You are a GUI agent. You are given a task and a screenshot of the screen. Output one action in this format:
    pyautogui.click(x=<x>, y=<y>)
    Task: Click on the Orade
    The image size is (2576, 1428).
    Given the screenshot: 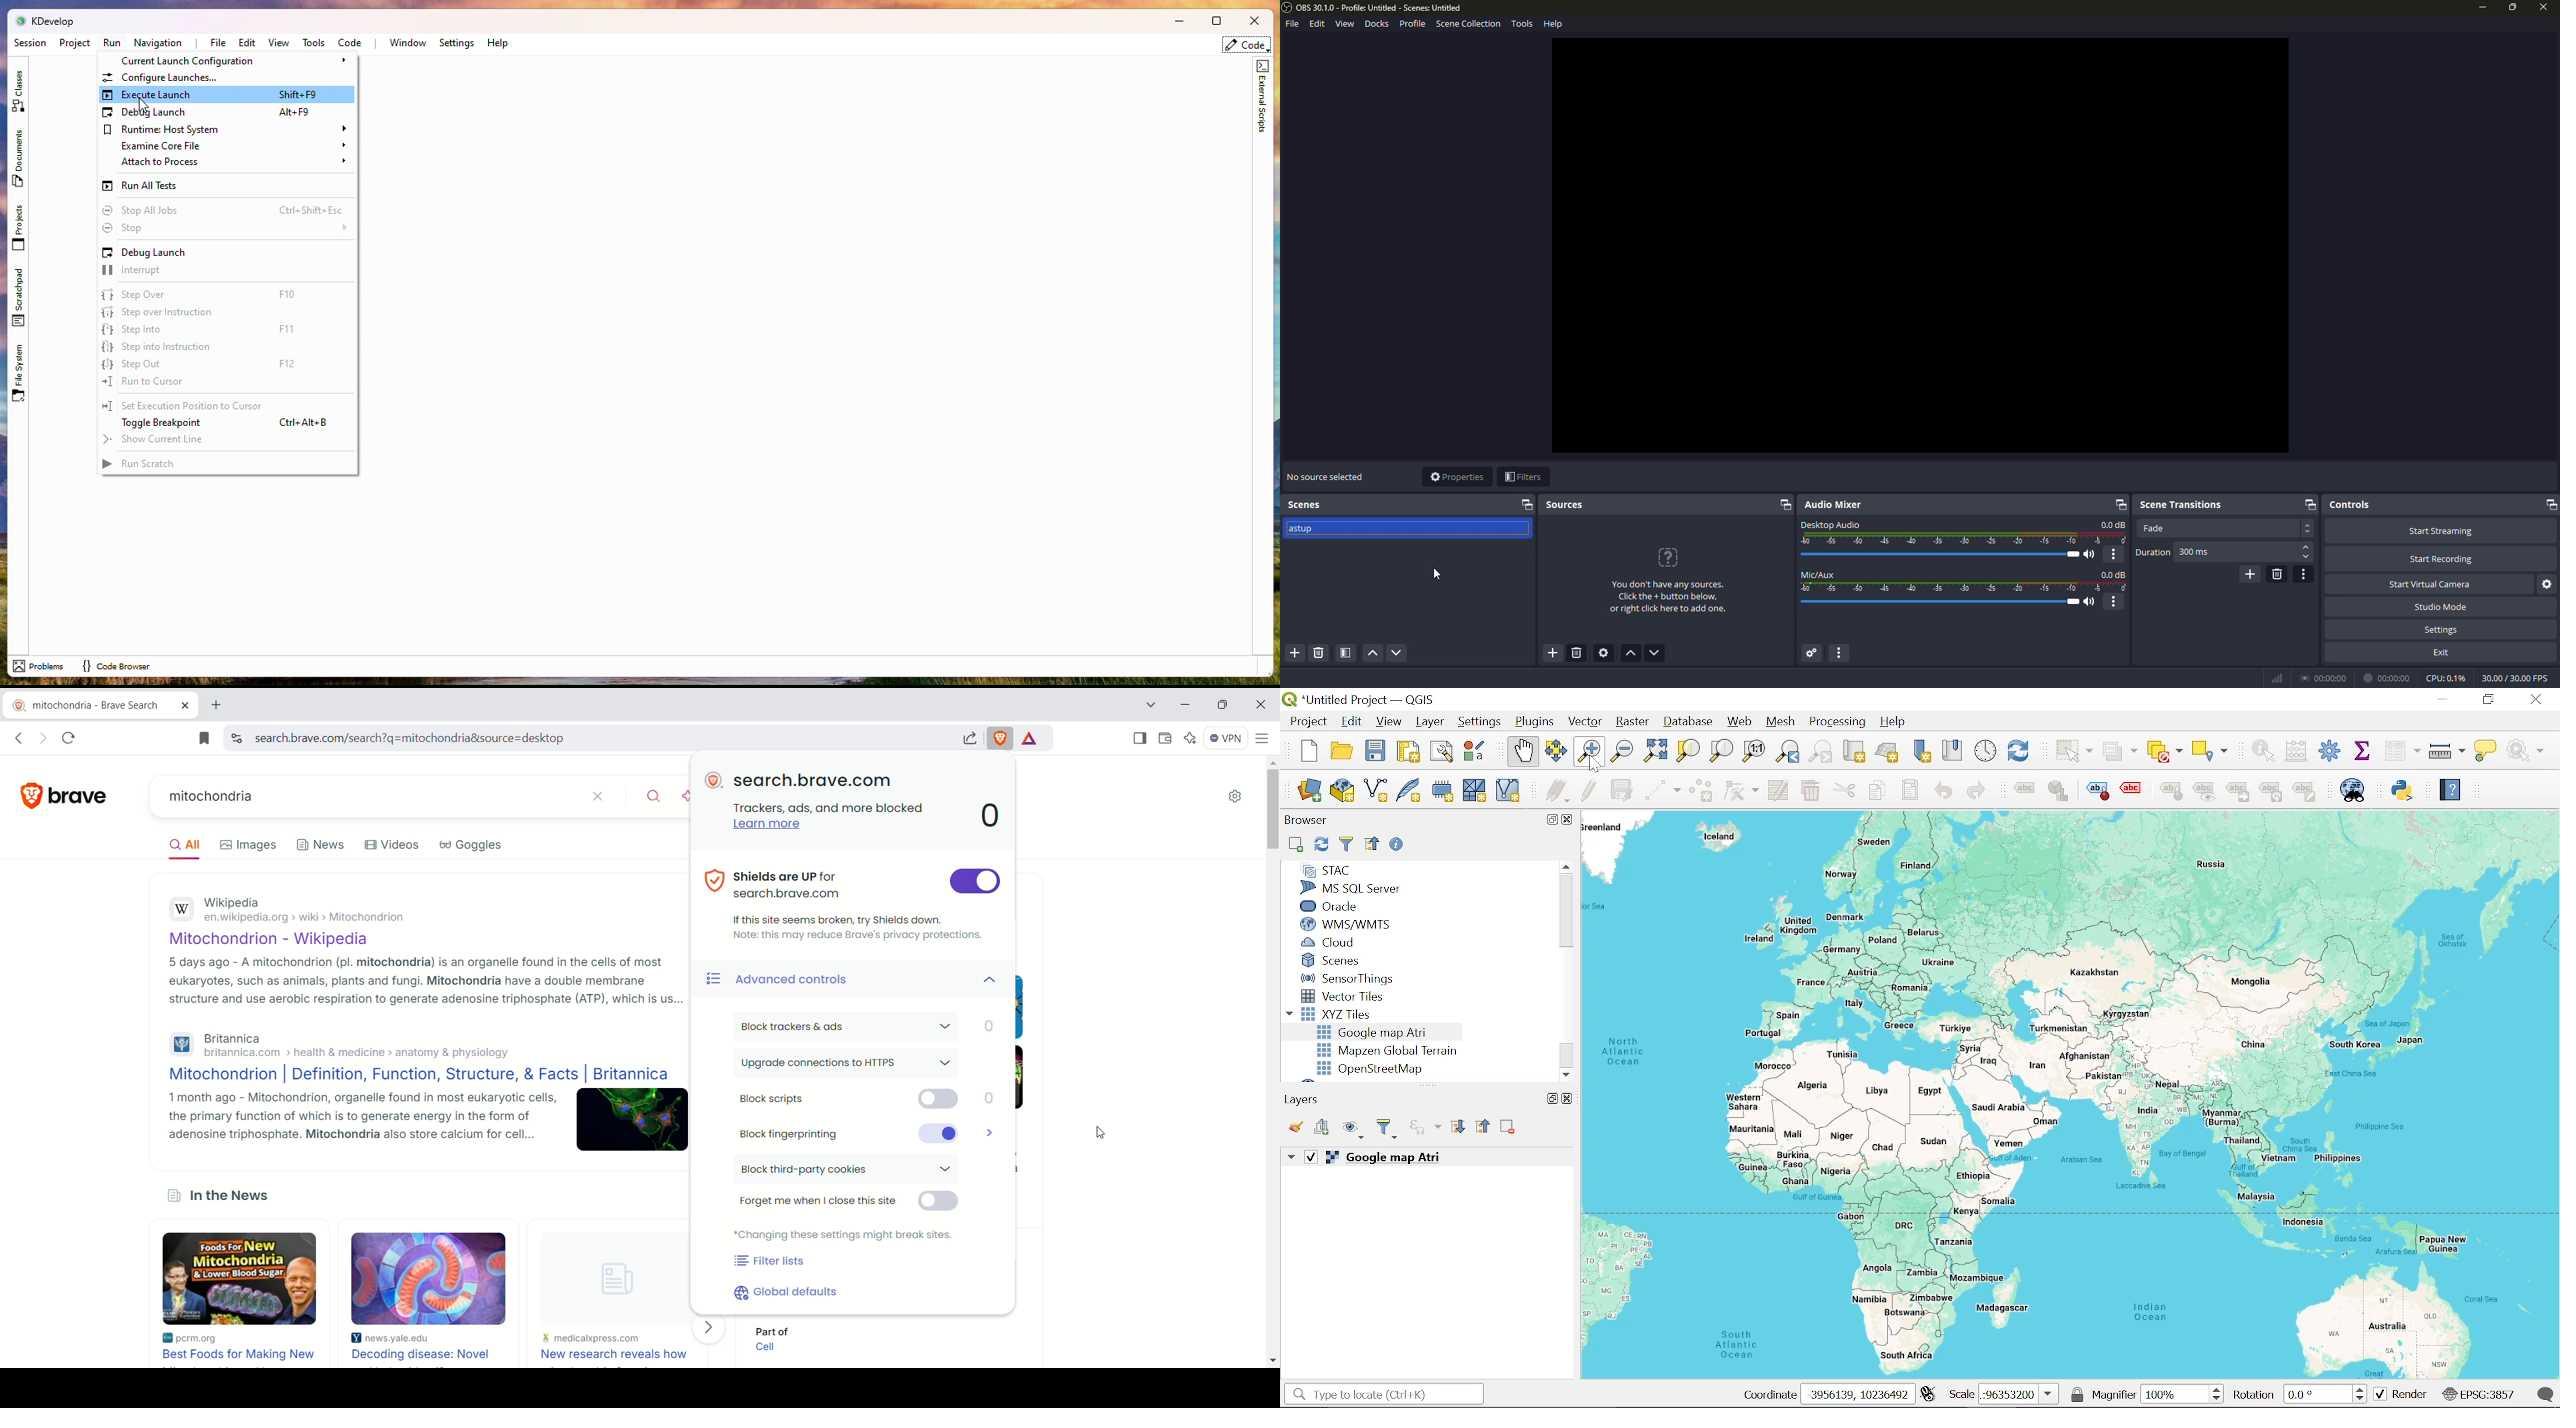 What is the action you would take?
    pyautogui.click(x=1347, y=906)
    